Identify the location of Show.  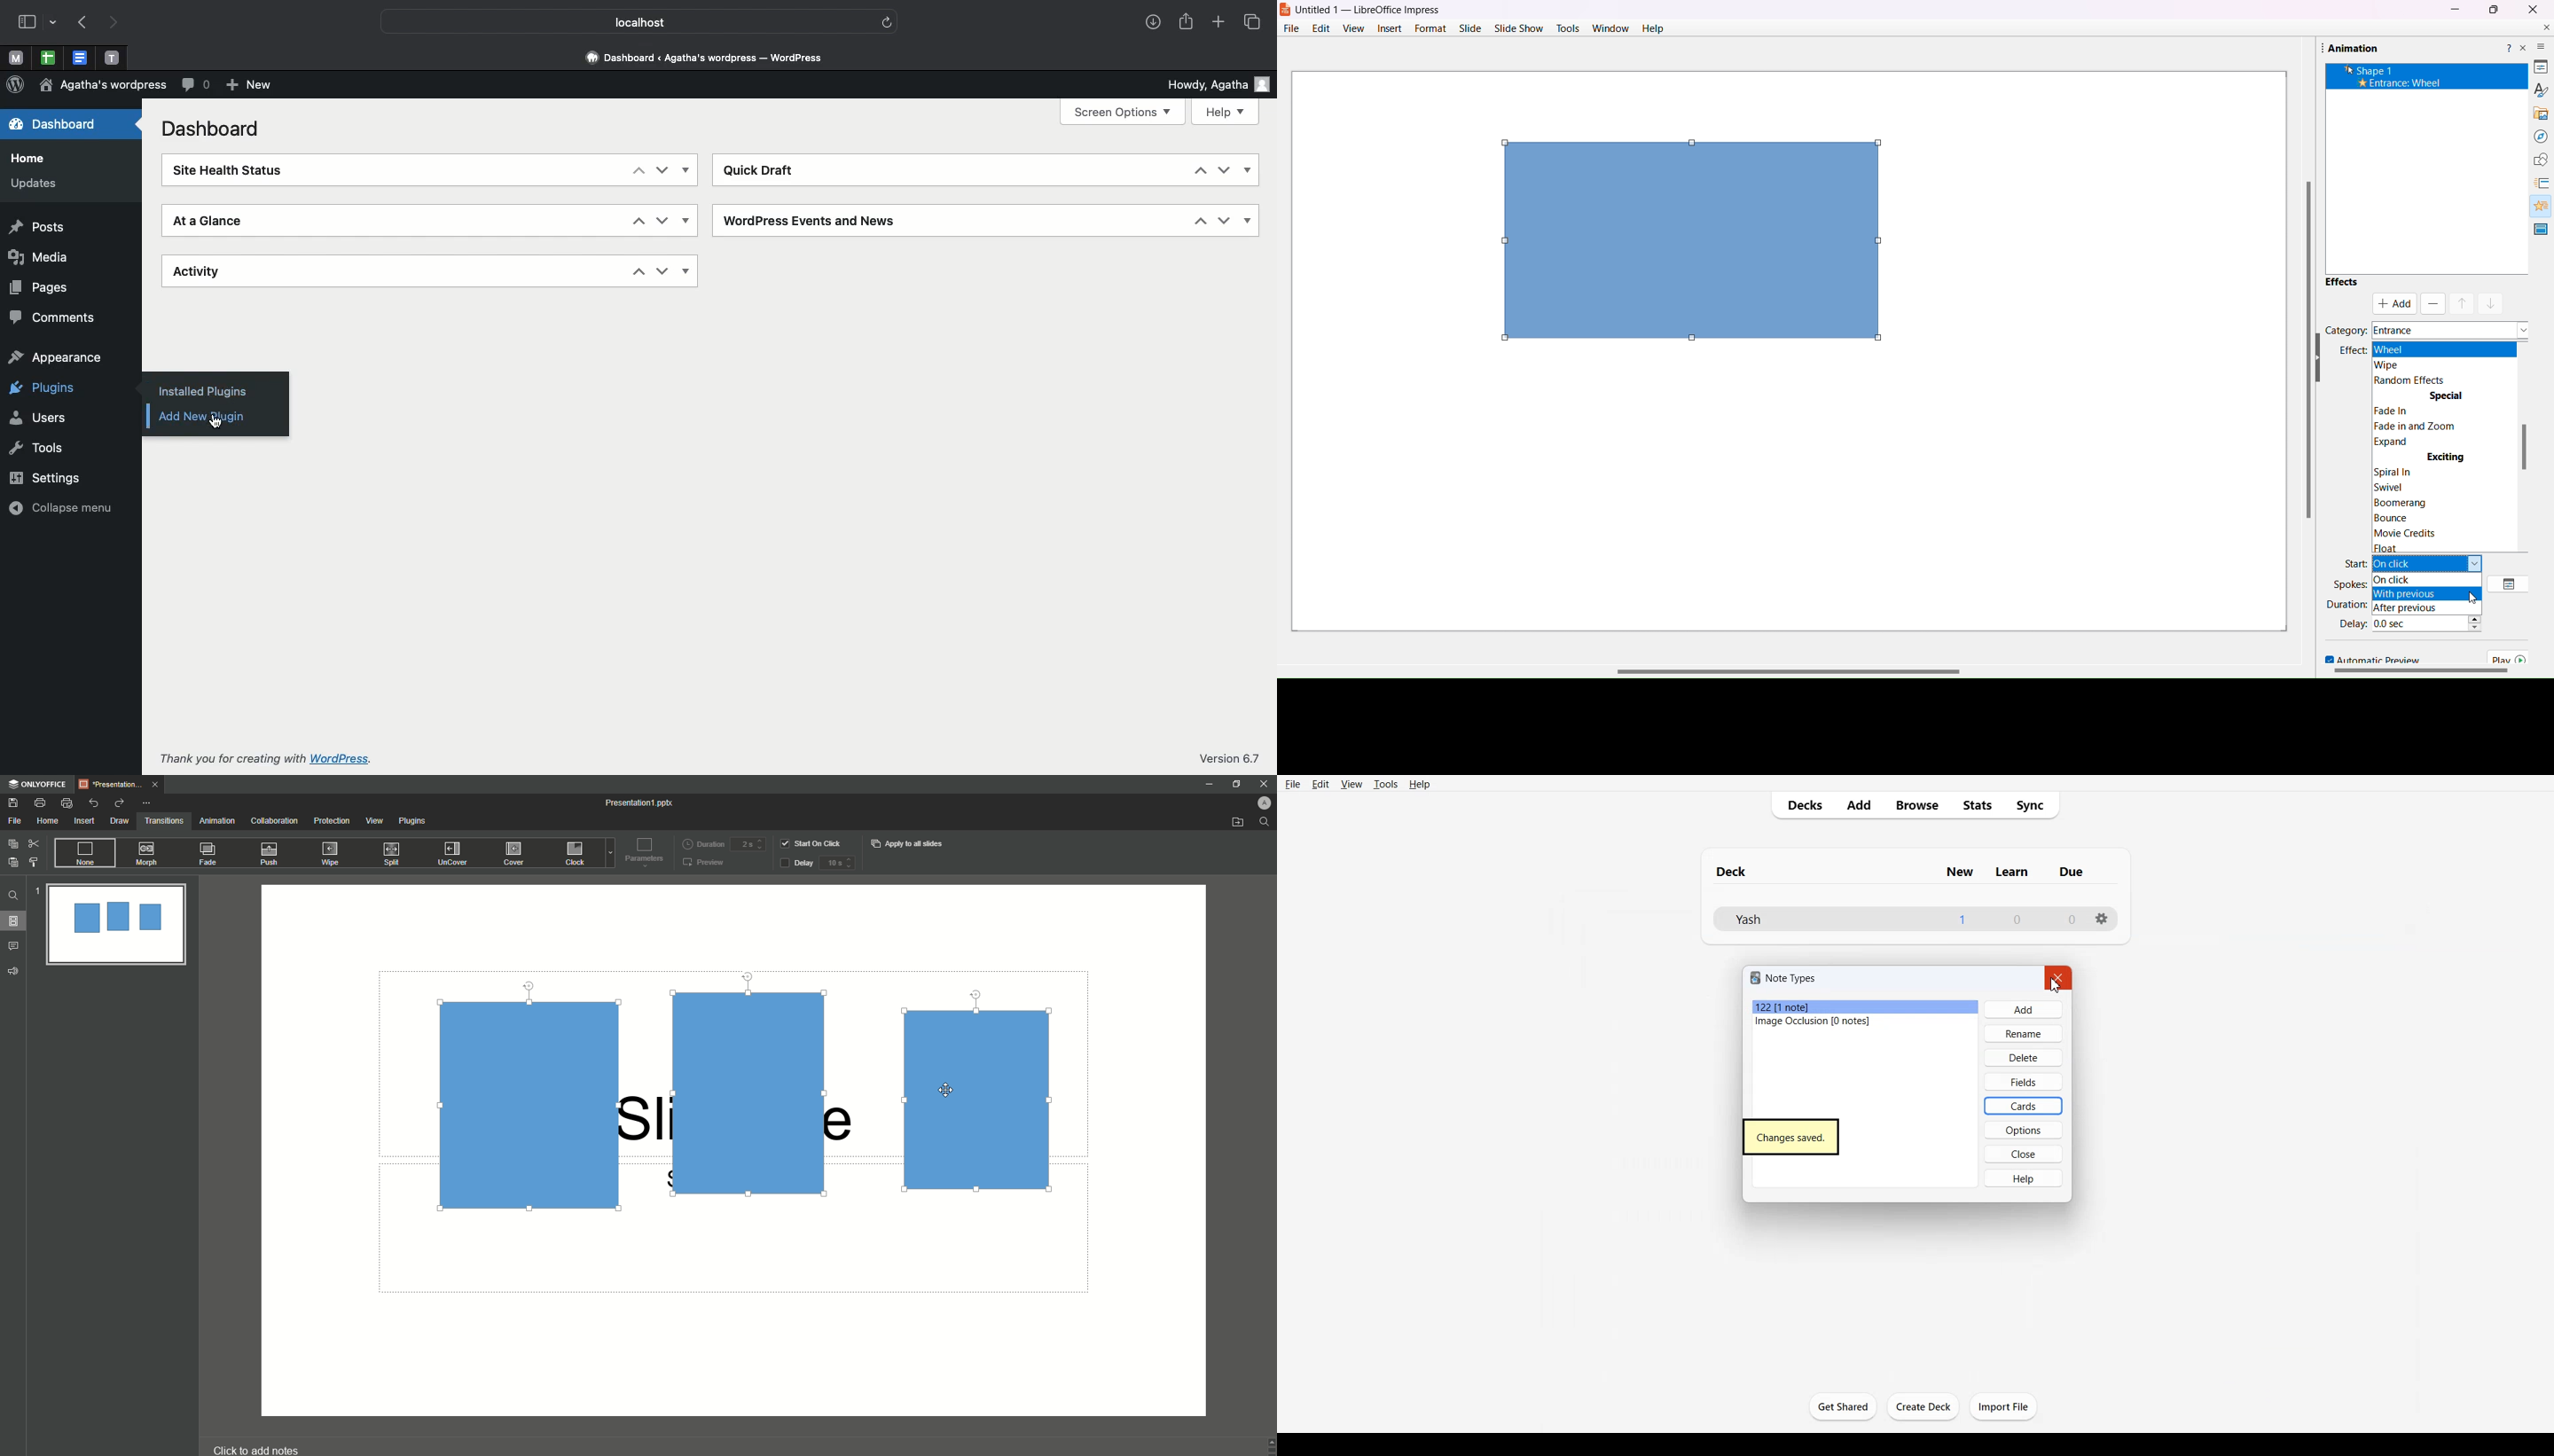
(688, 220).